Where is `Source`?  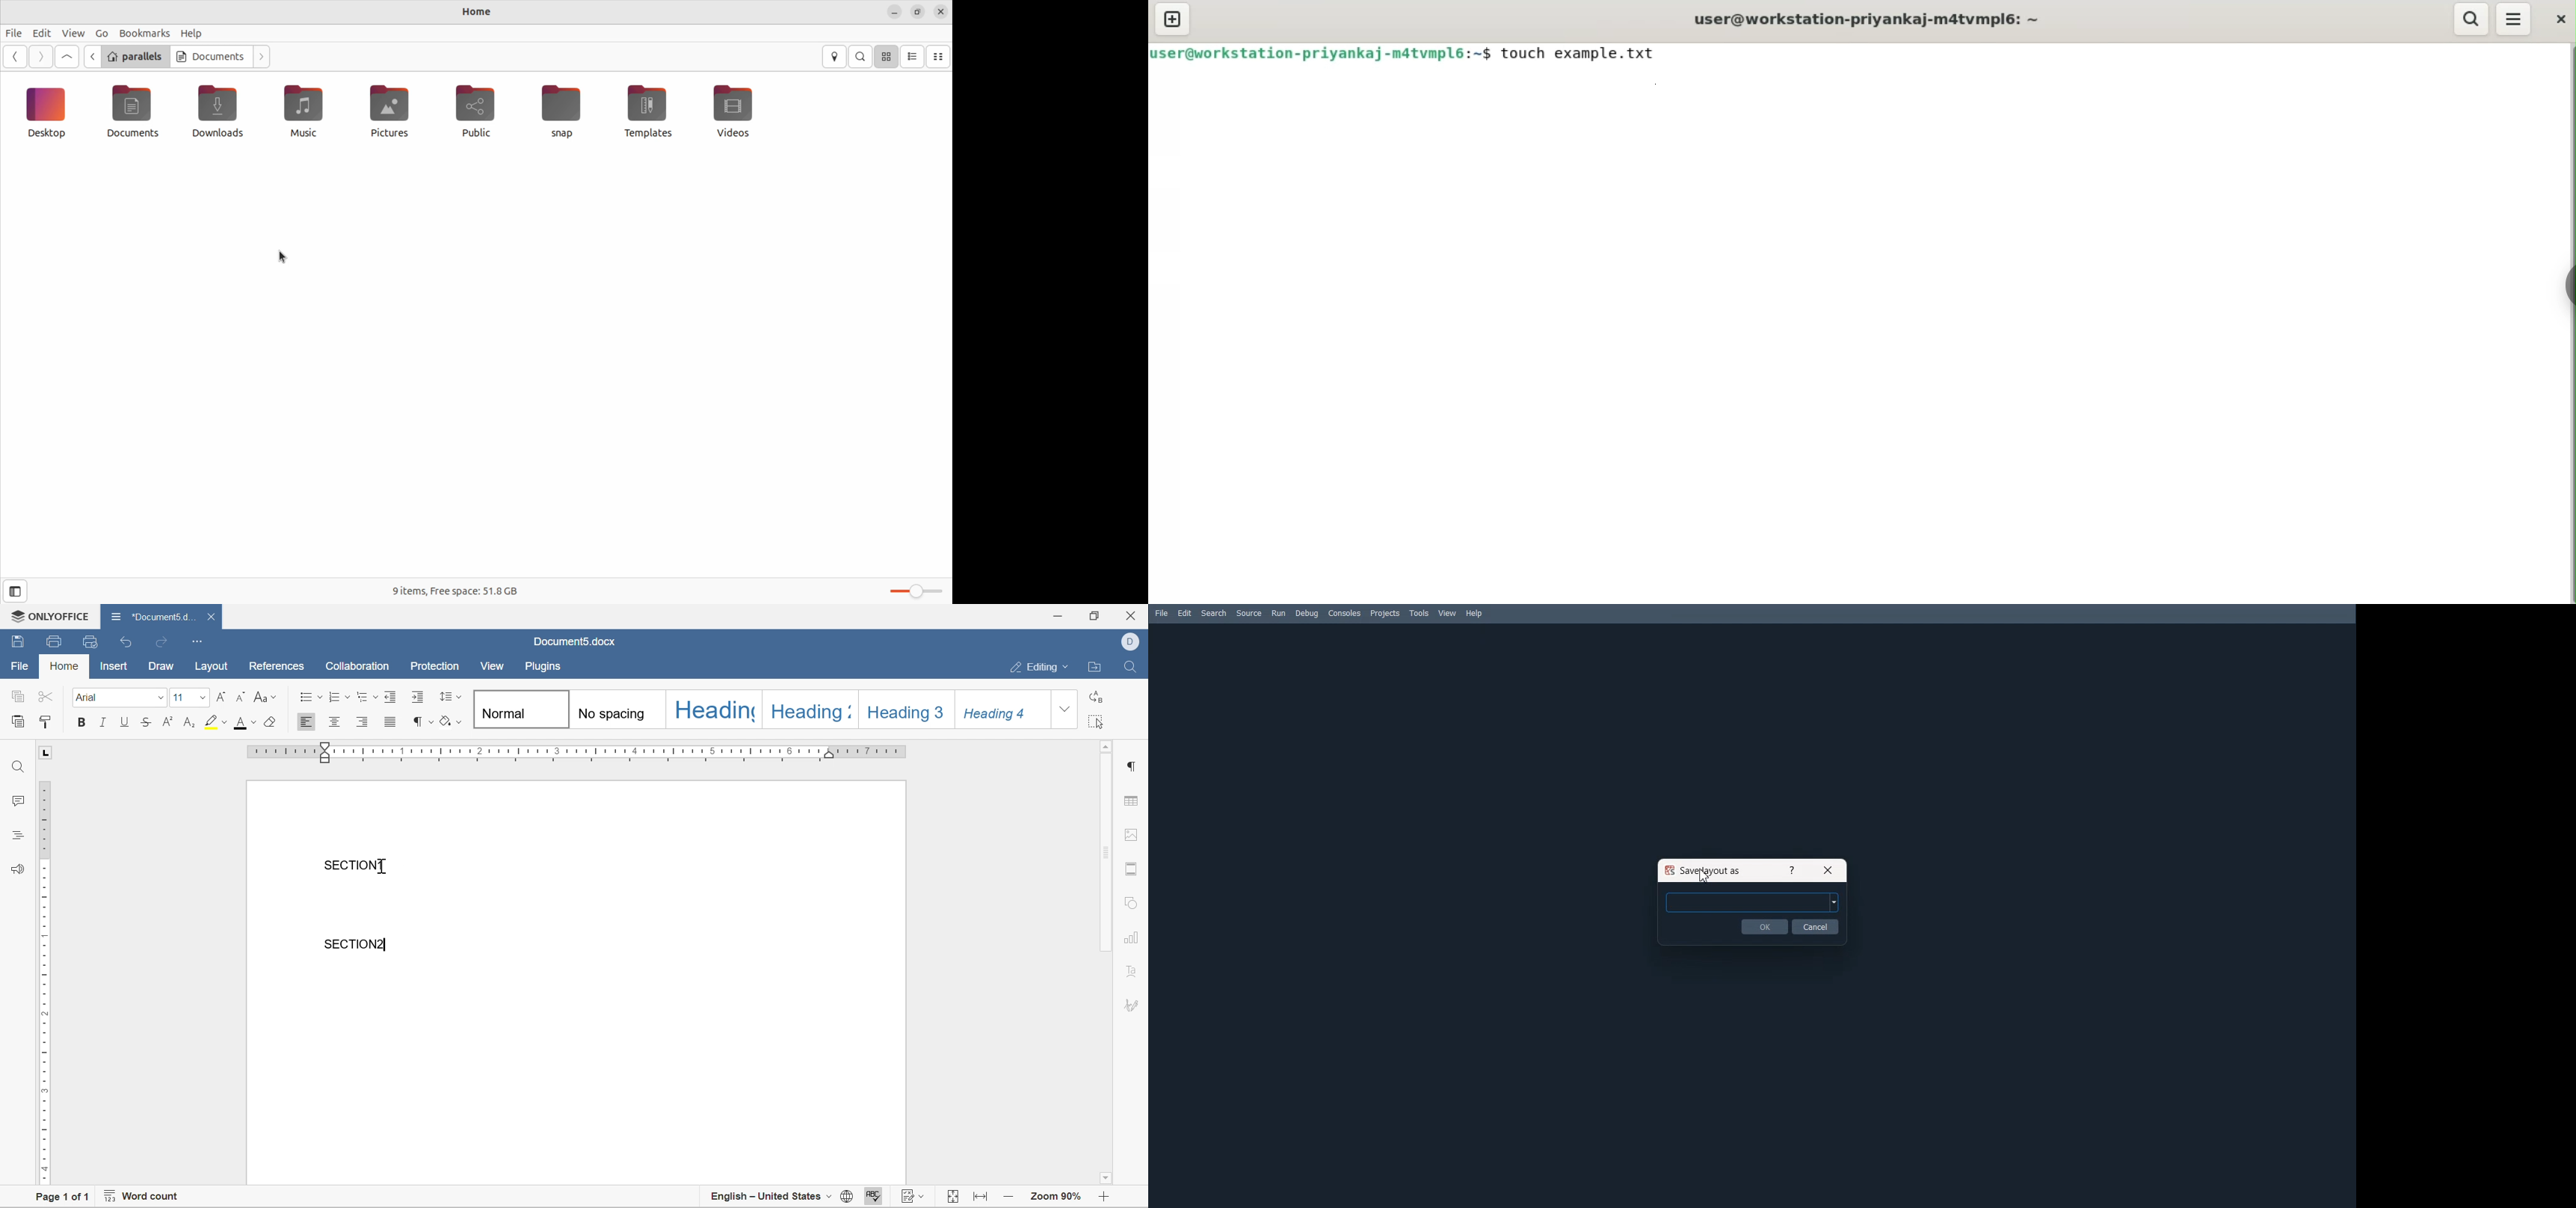
Source is located at coordinates (1249, 613).